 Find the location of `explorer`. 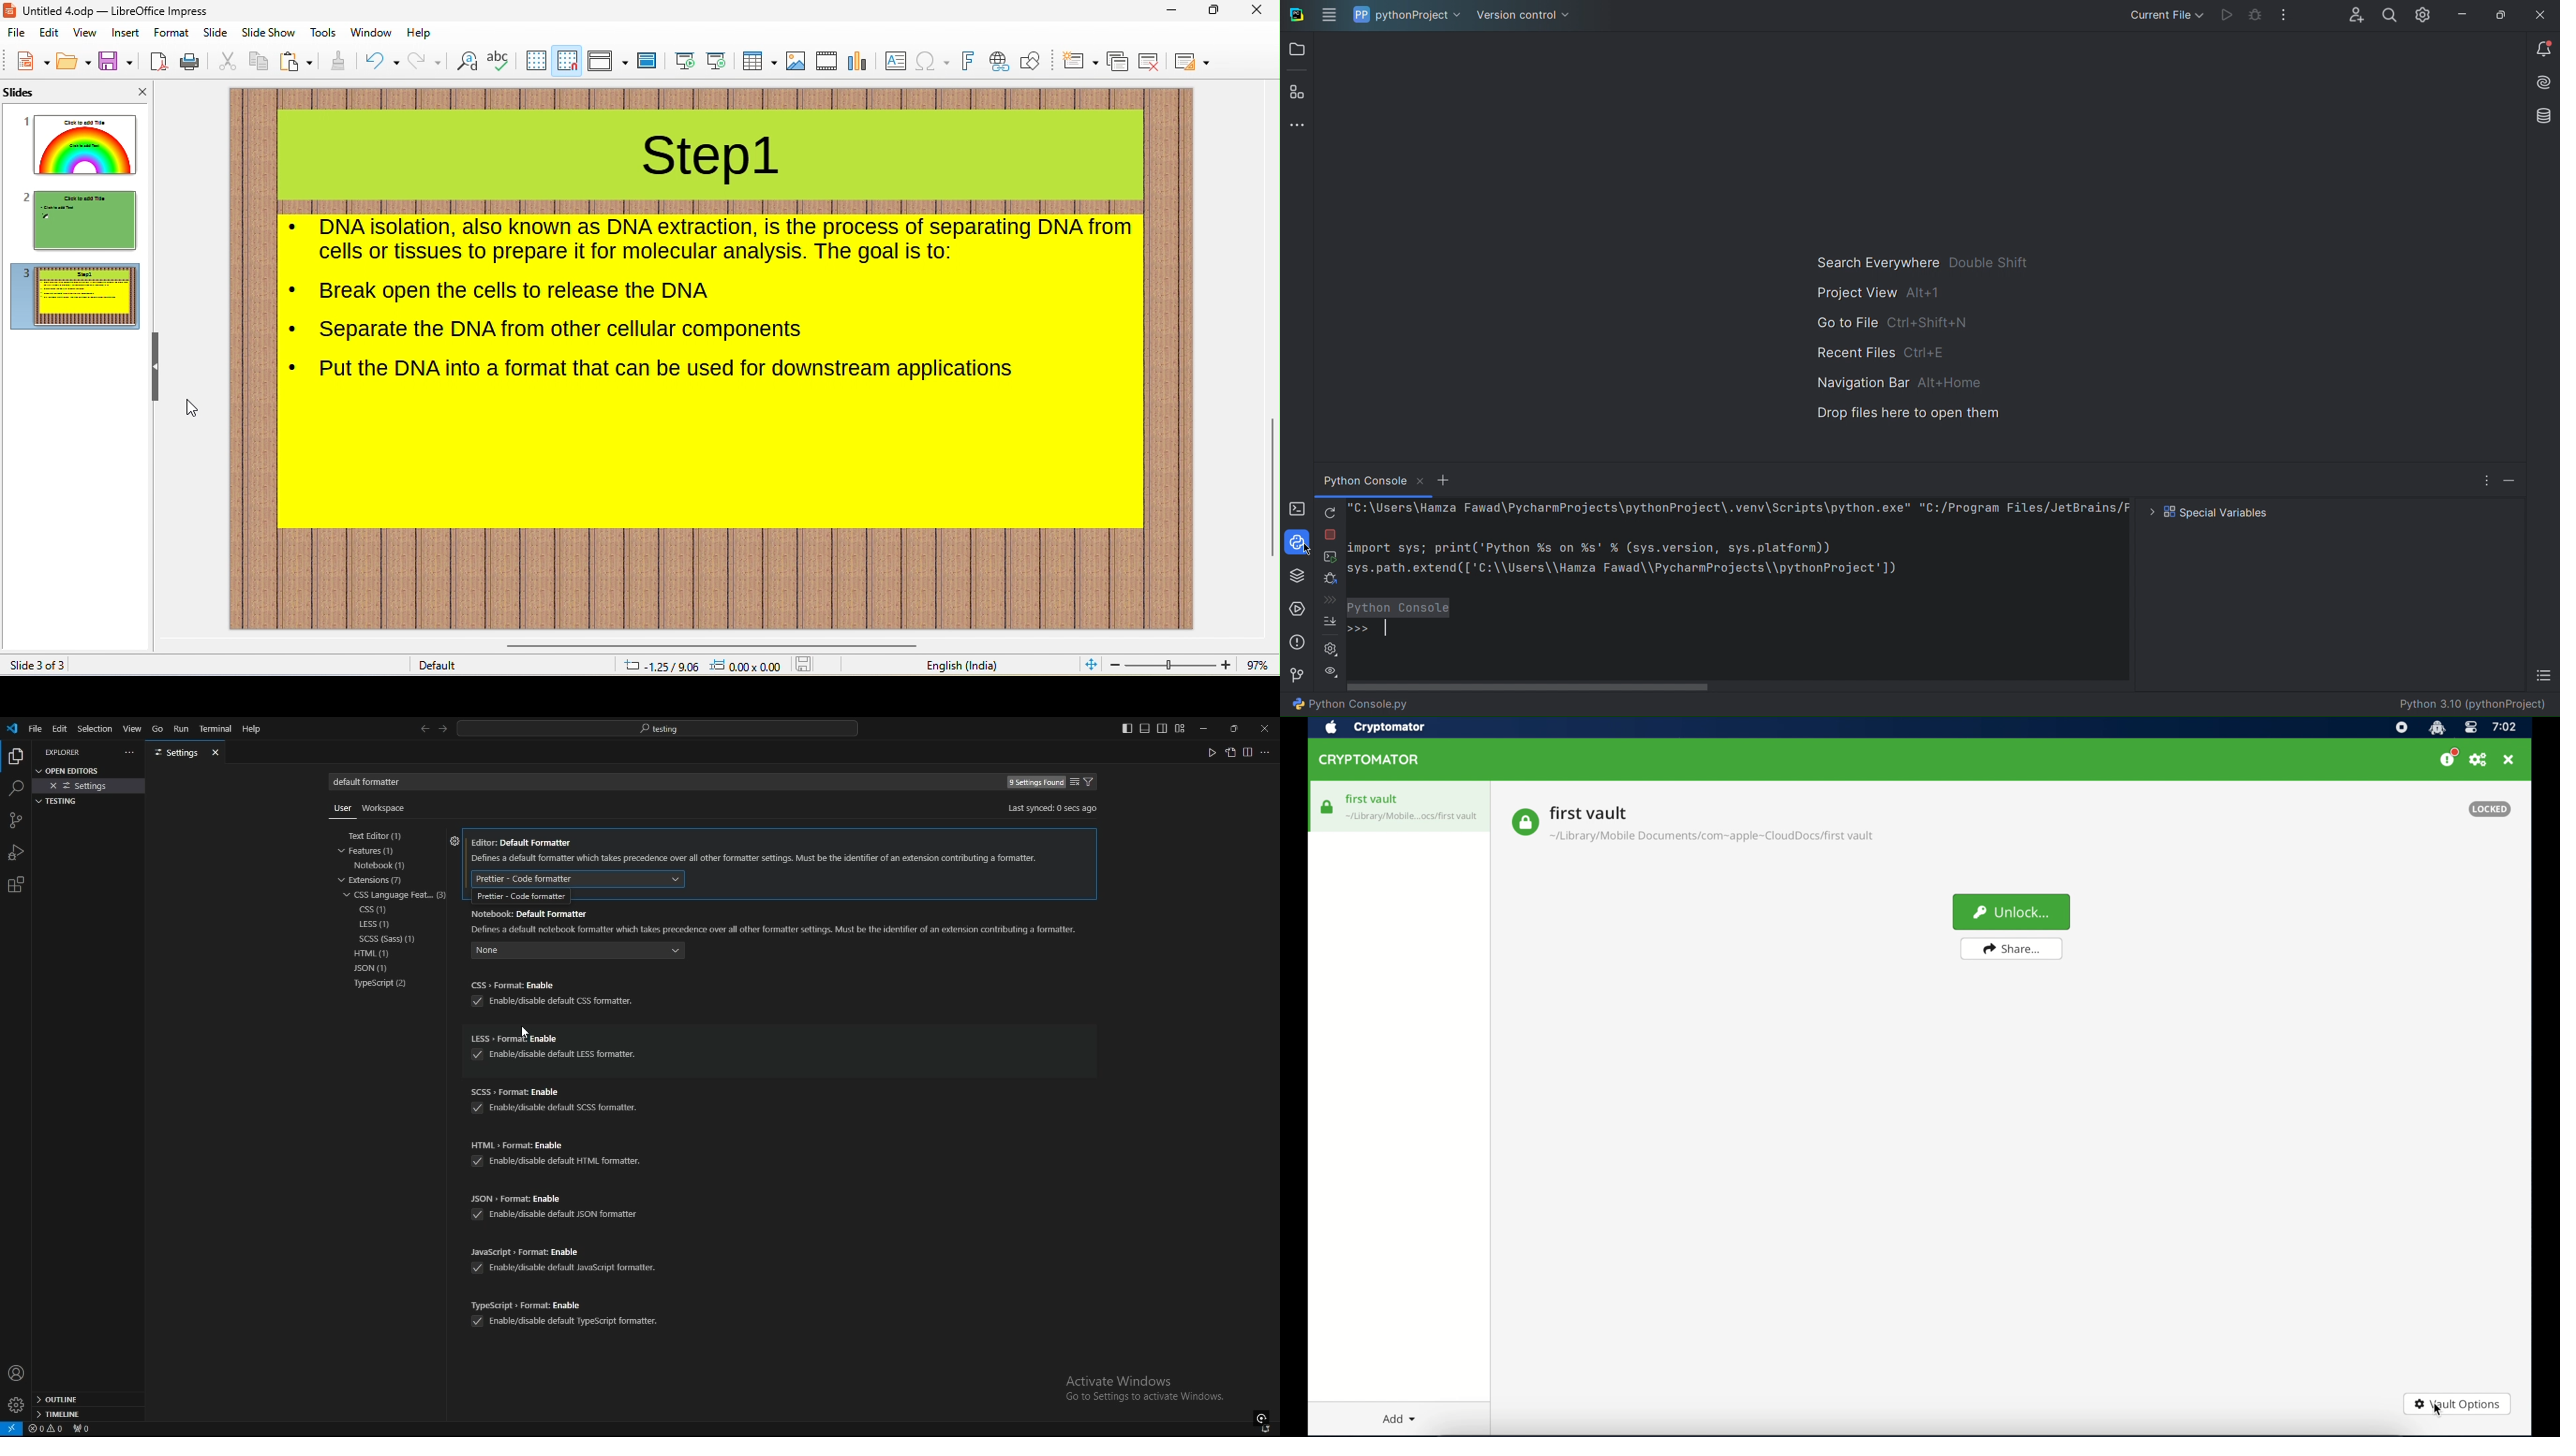

explorer is located at coordinates (66, 752).